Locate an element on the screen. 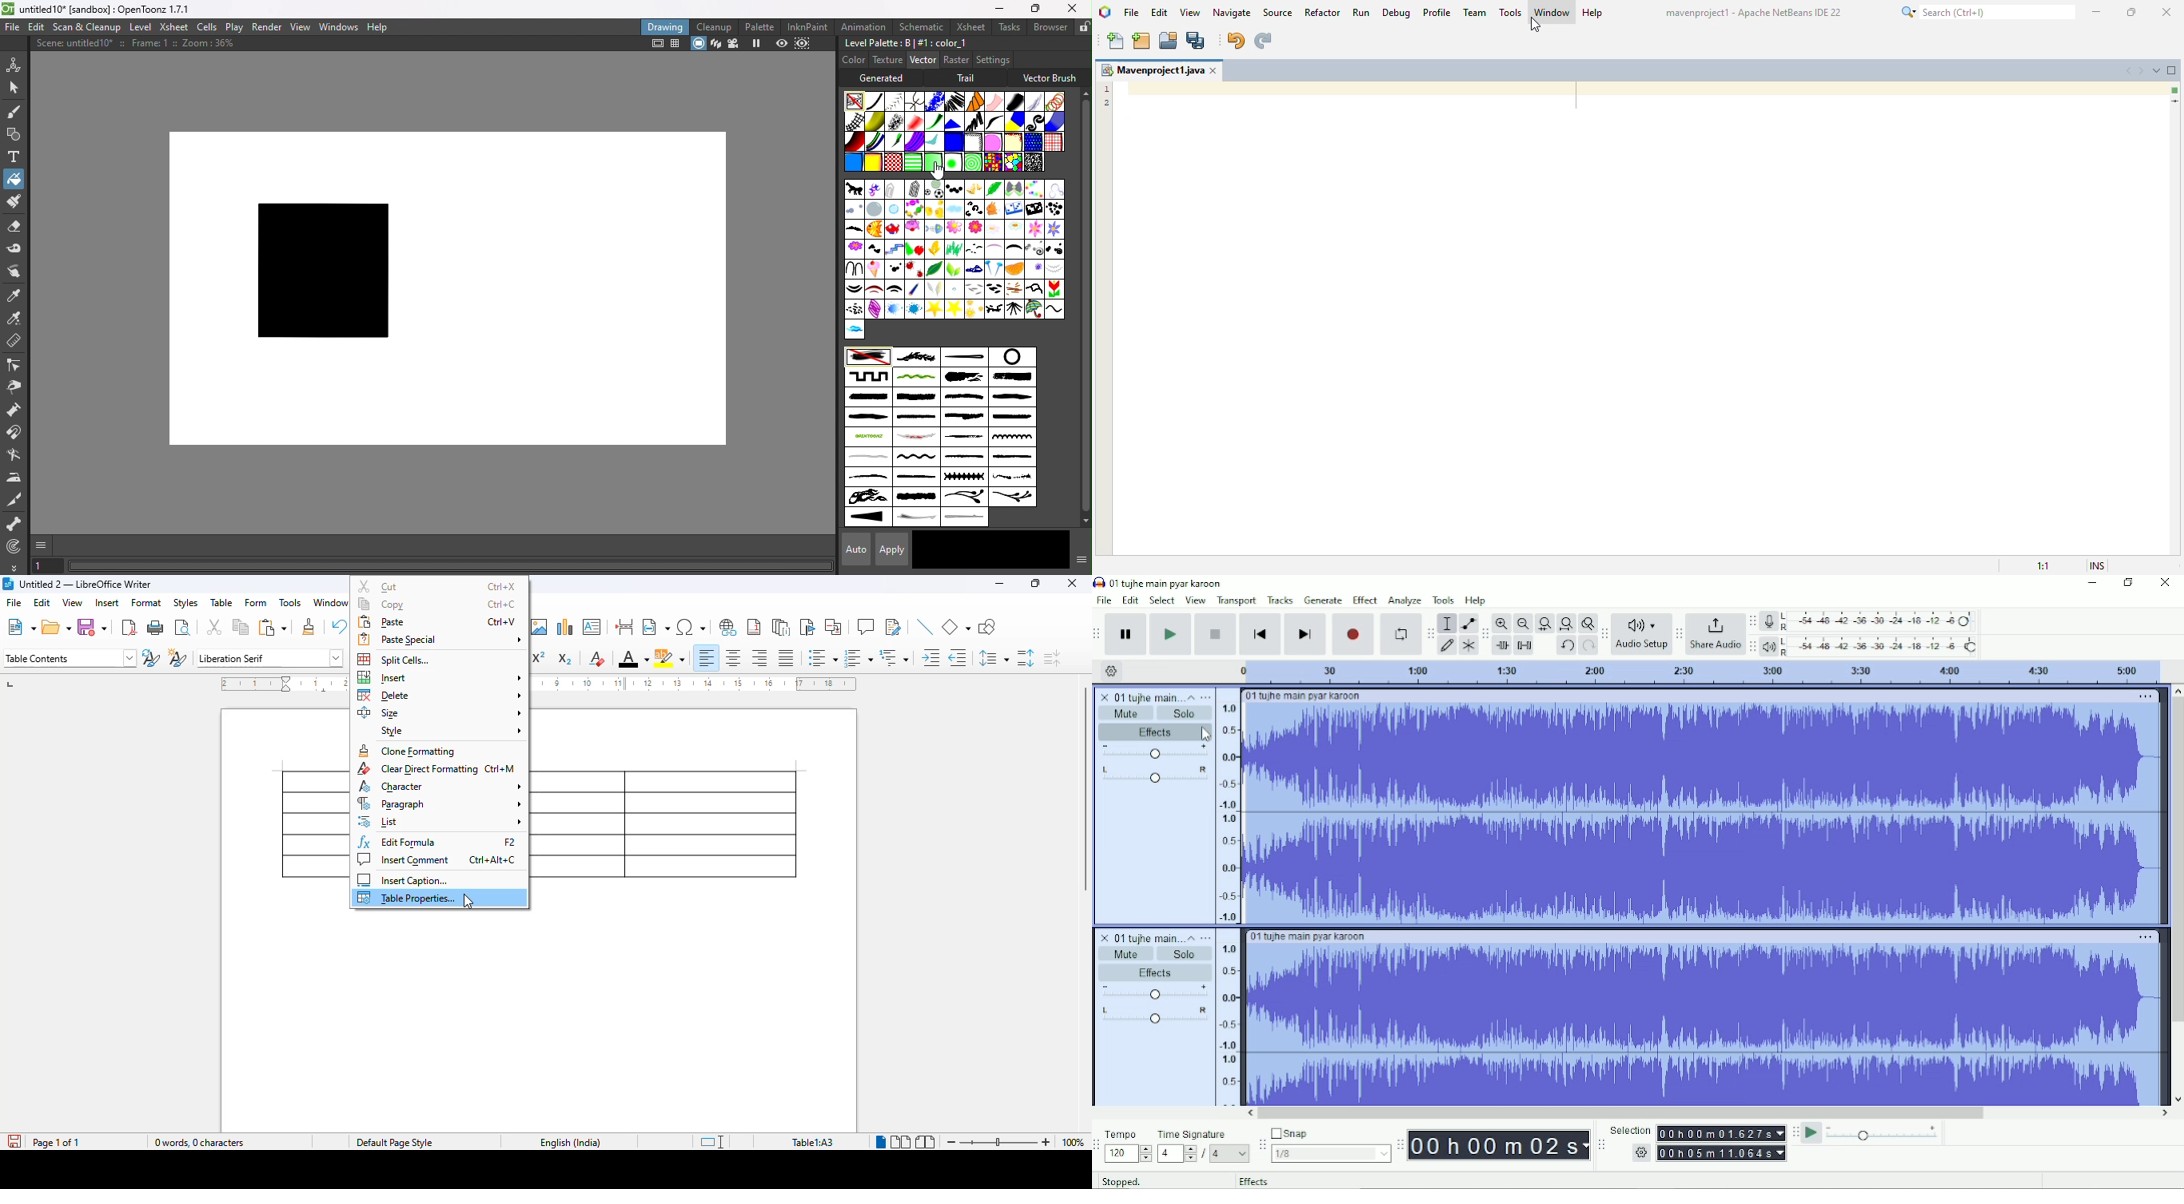  Solo is located at coordinates (1188, 715).